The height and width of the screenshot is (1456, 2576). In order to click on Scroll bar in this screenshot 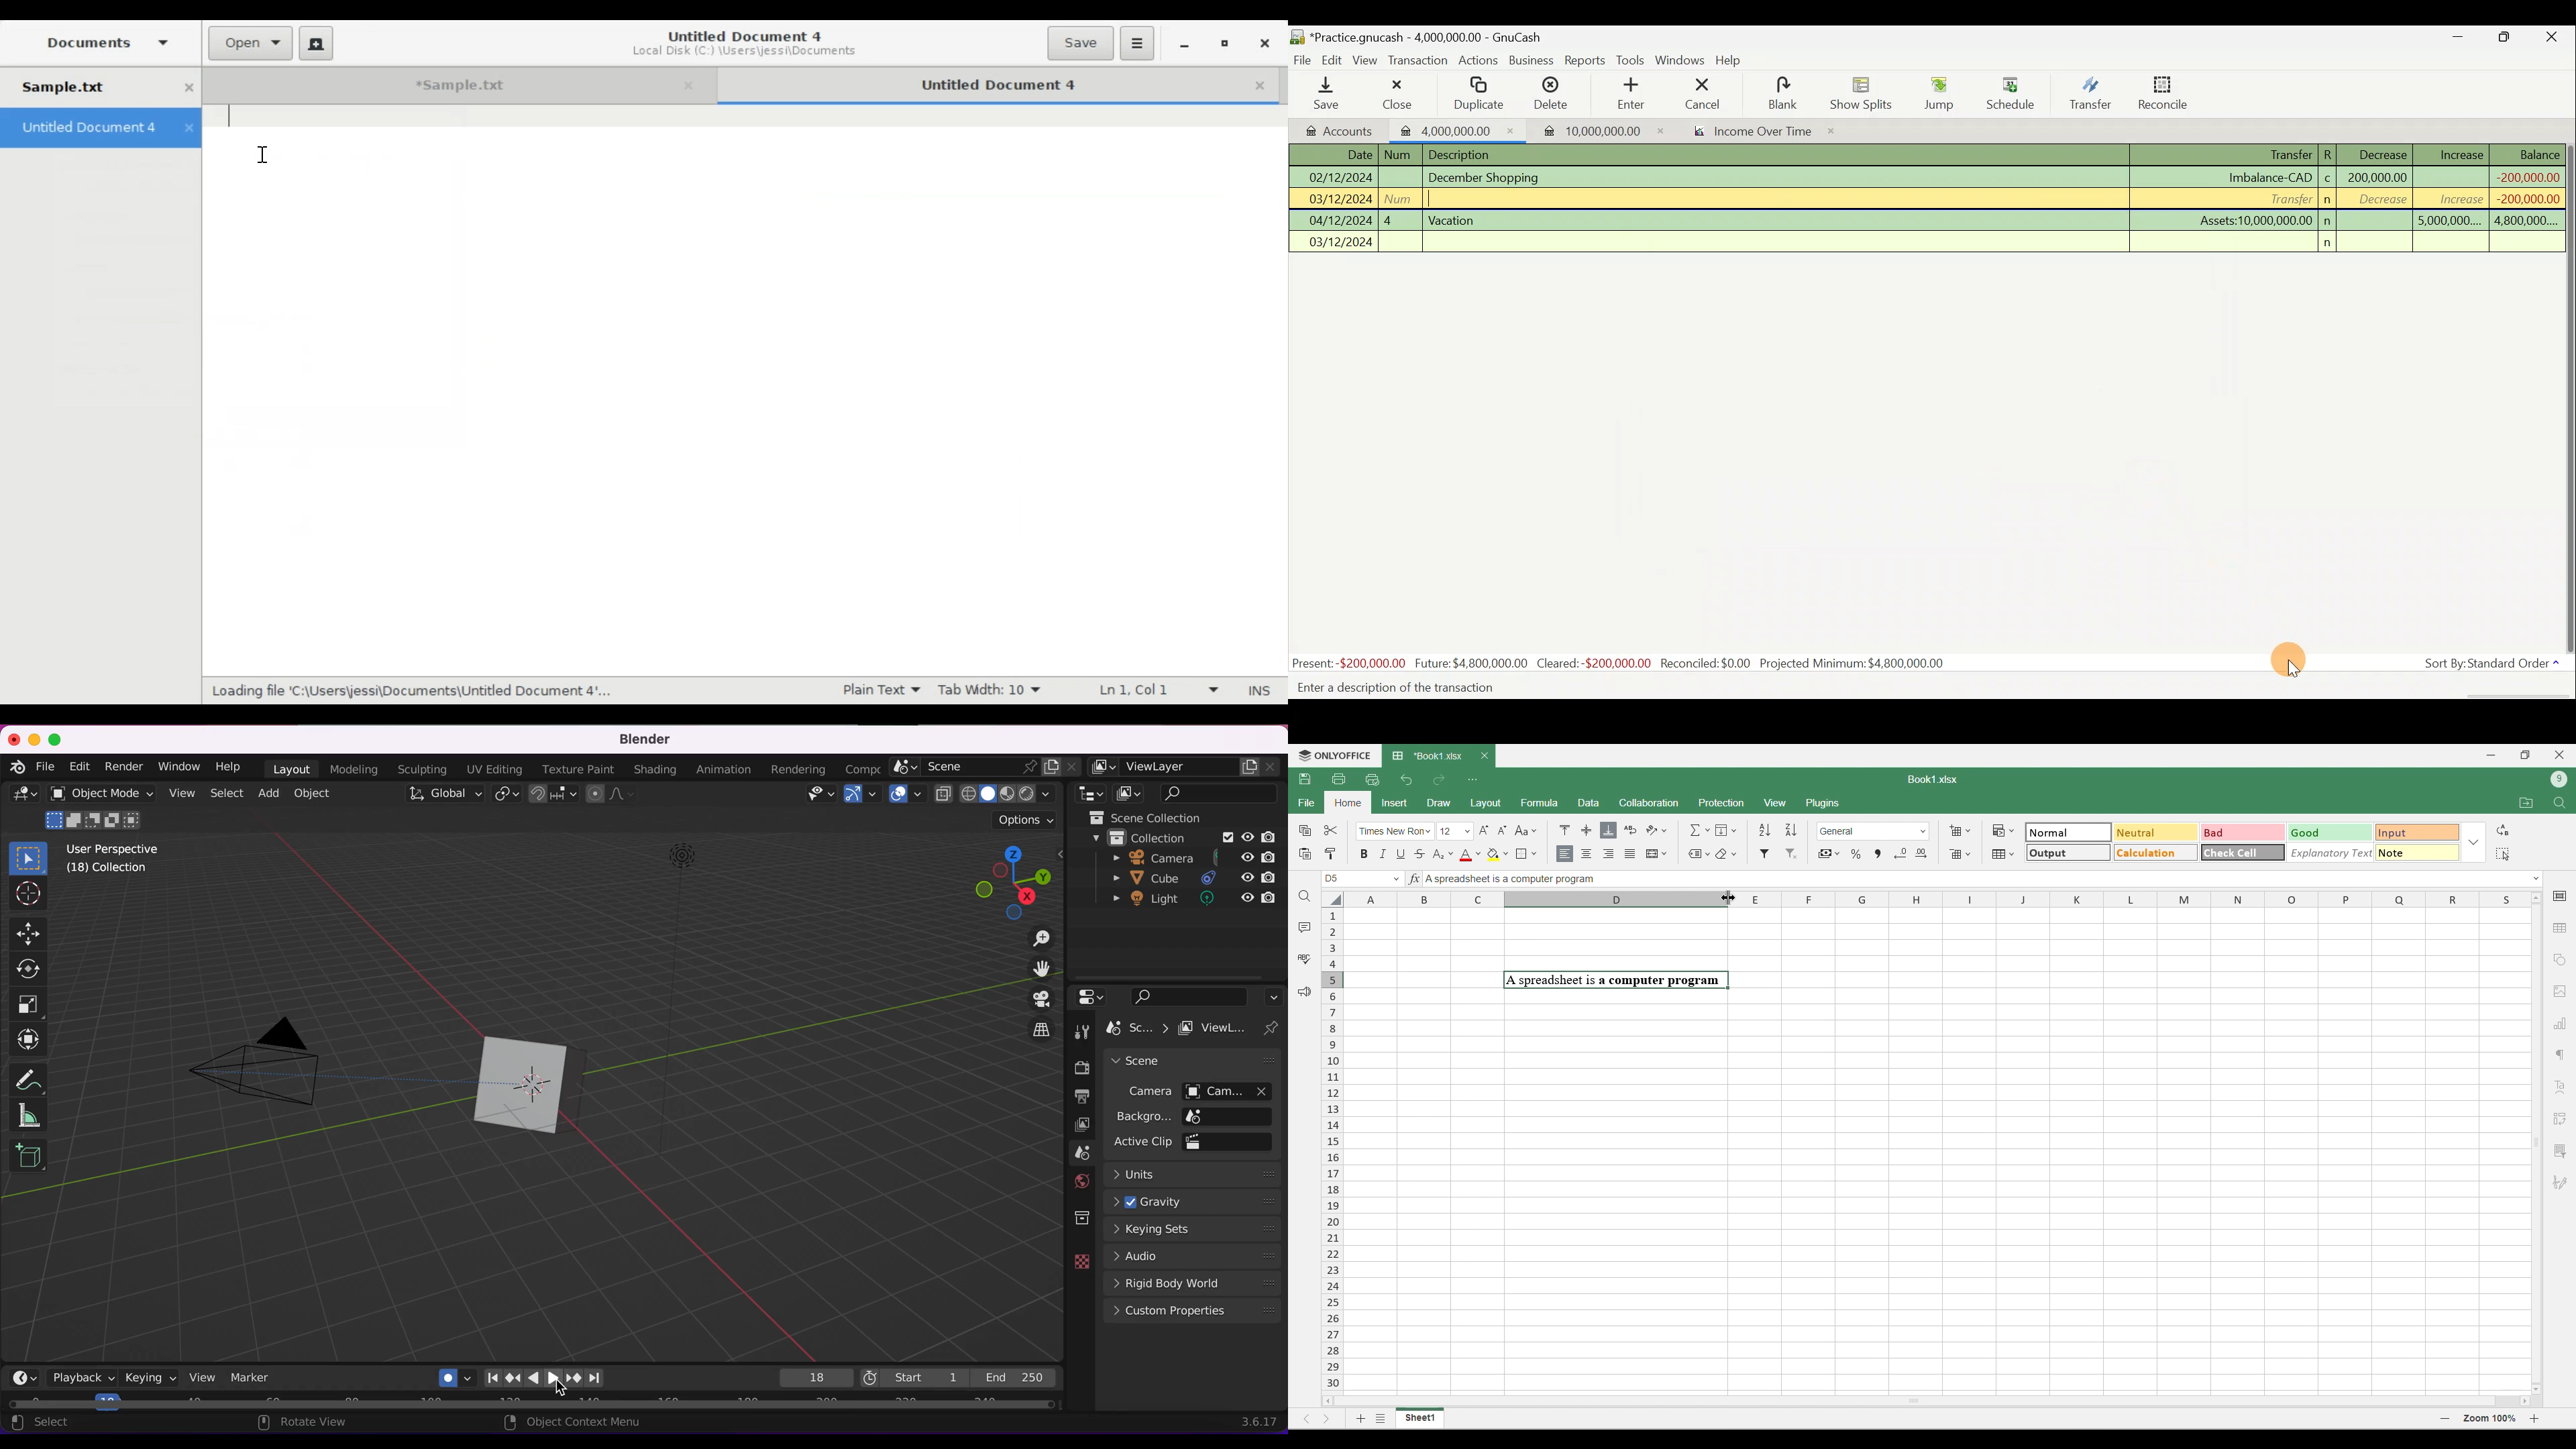, I will do `click(2568, 402)`.